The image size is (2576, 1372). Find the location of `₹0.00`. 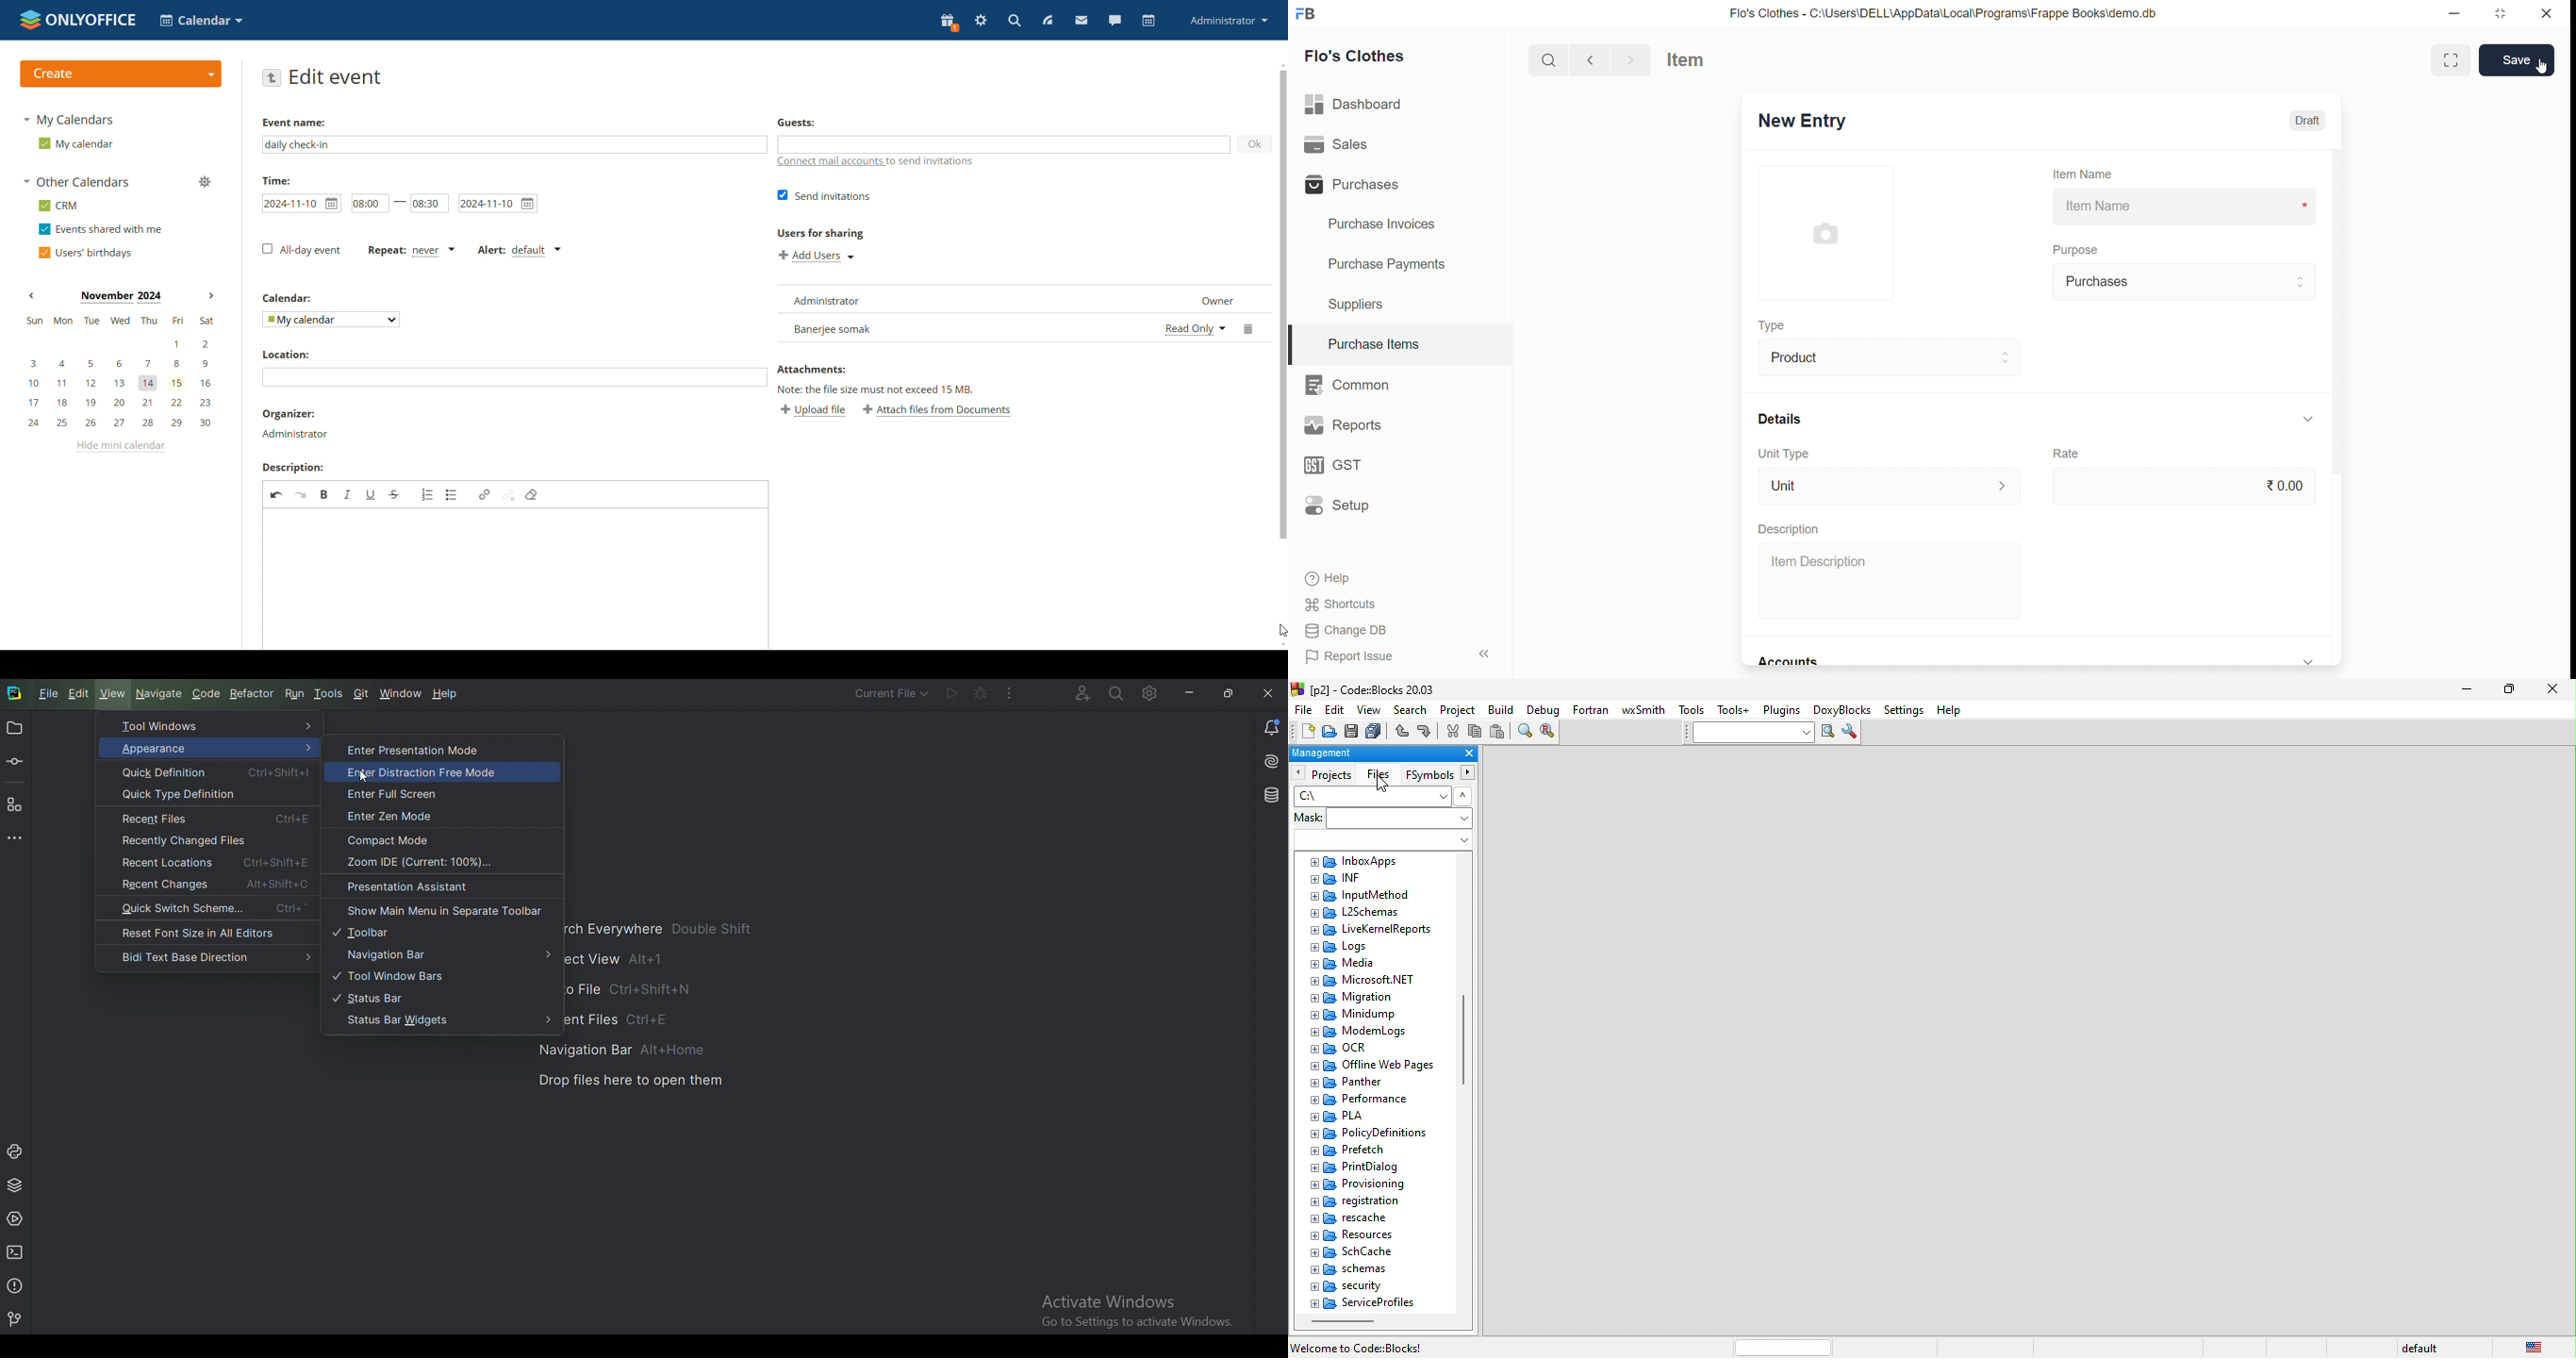

₹0.00 is located at coordinates (2181, 485).